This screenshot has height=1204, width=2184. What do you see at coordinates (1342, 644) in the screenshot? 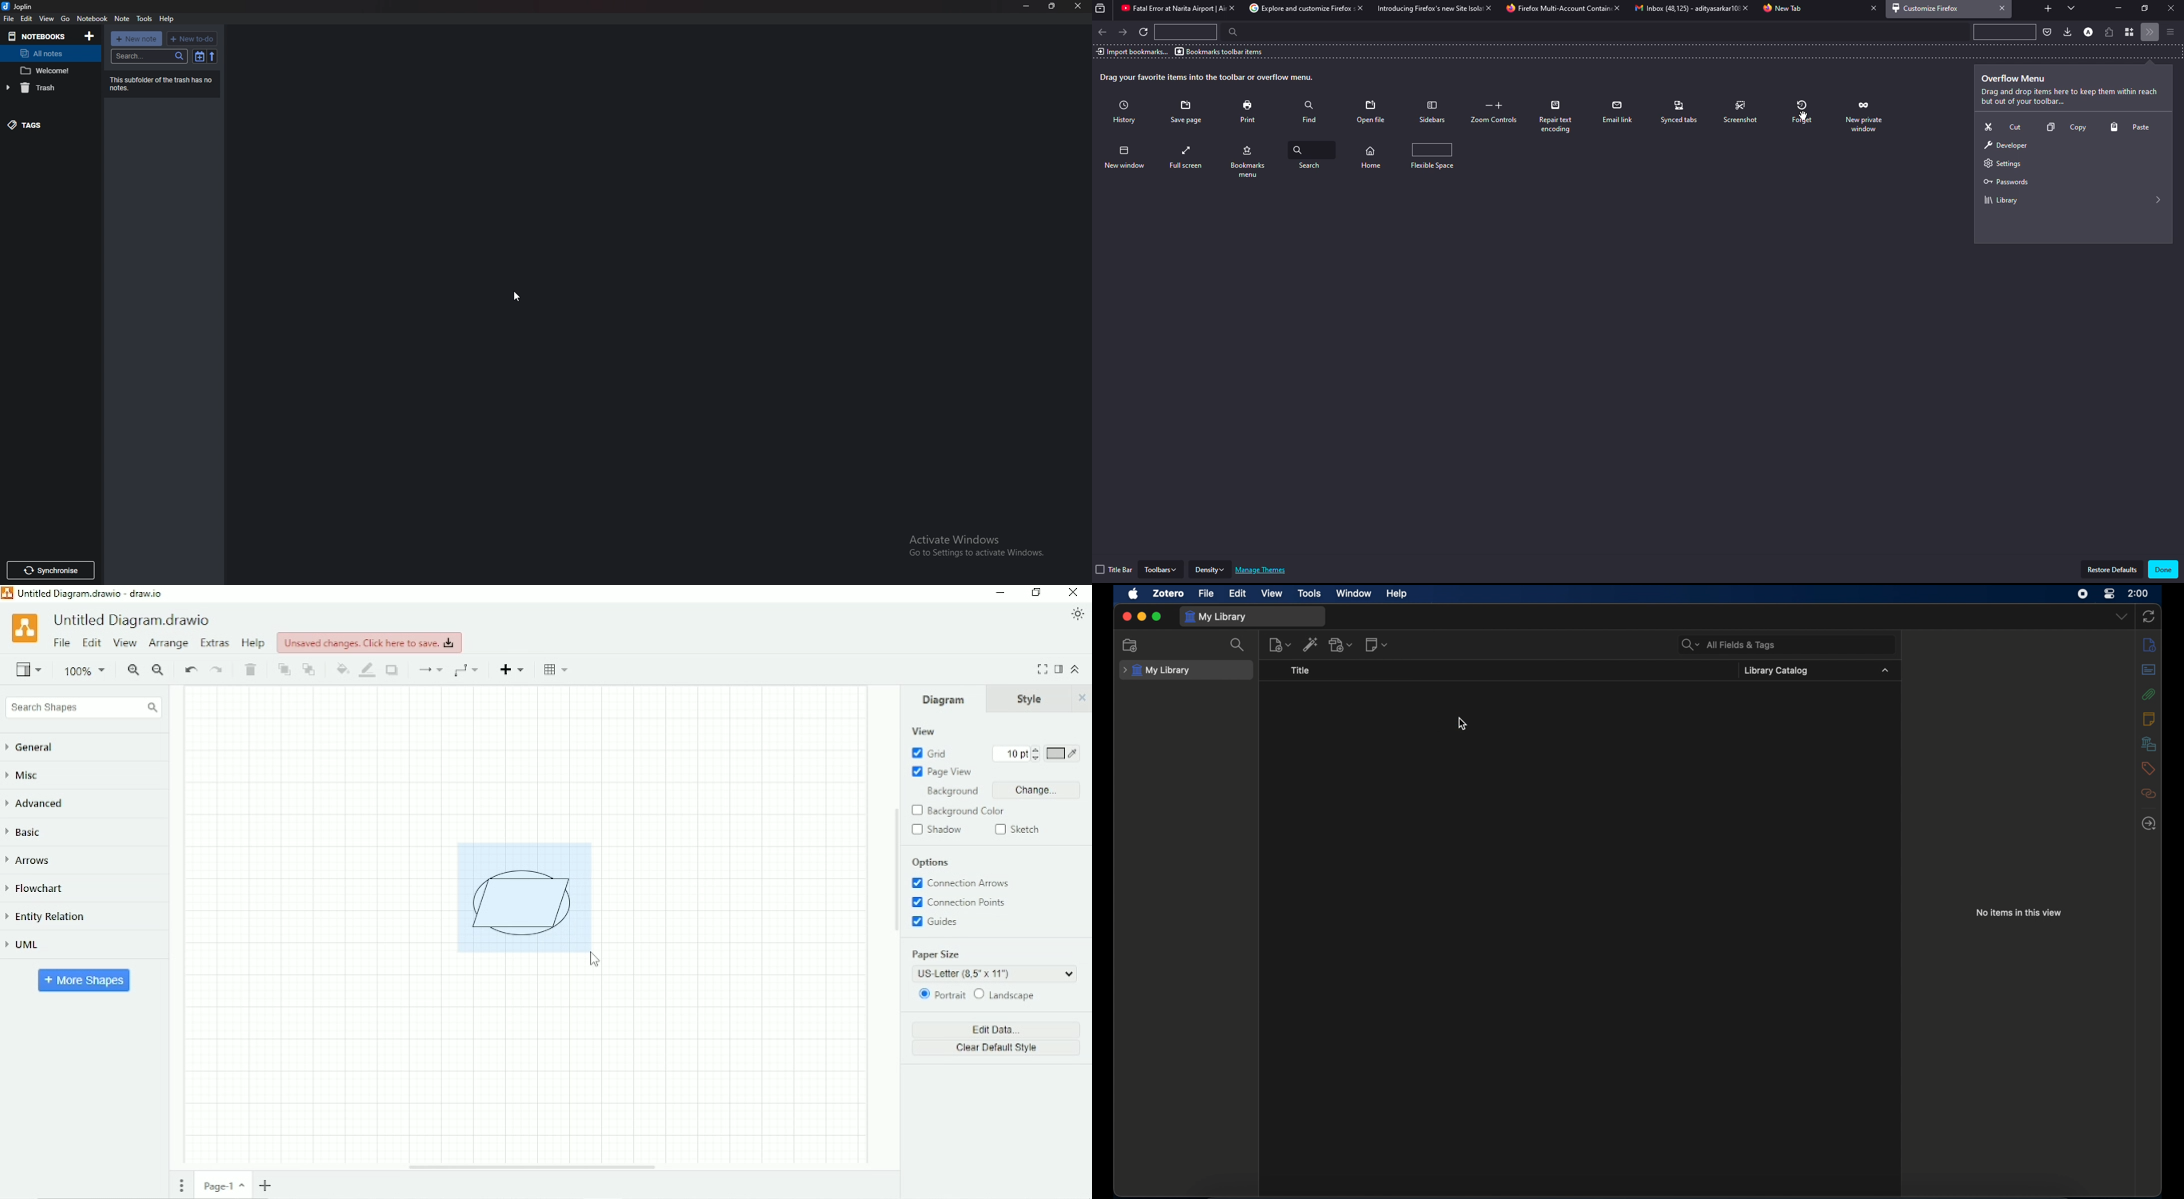
I see `add attachment` at bounding box center [1342, 644].